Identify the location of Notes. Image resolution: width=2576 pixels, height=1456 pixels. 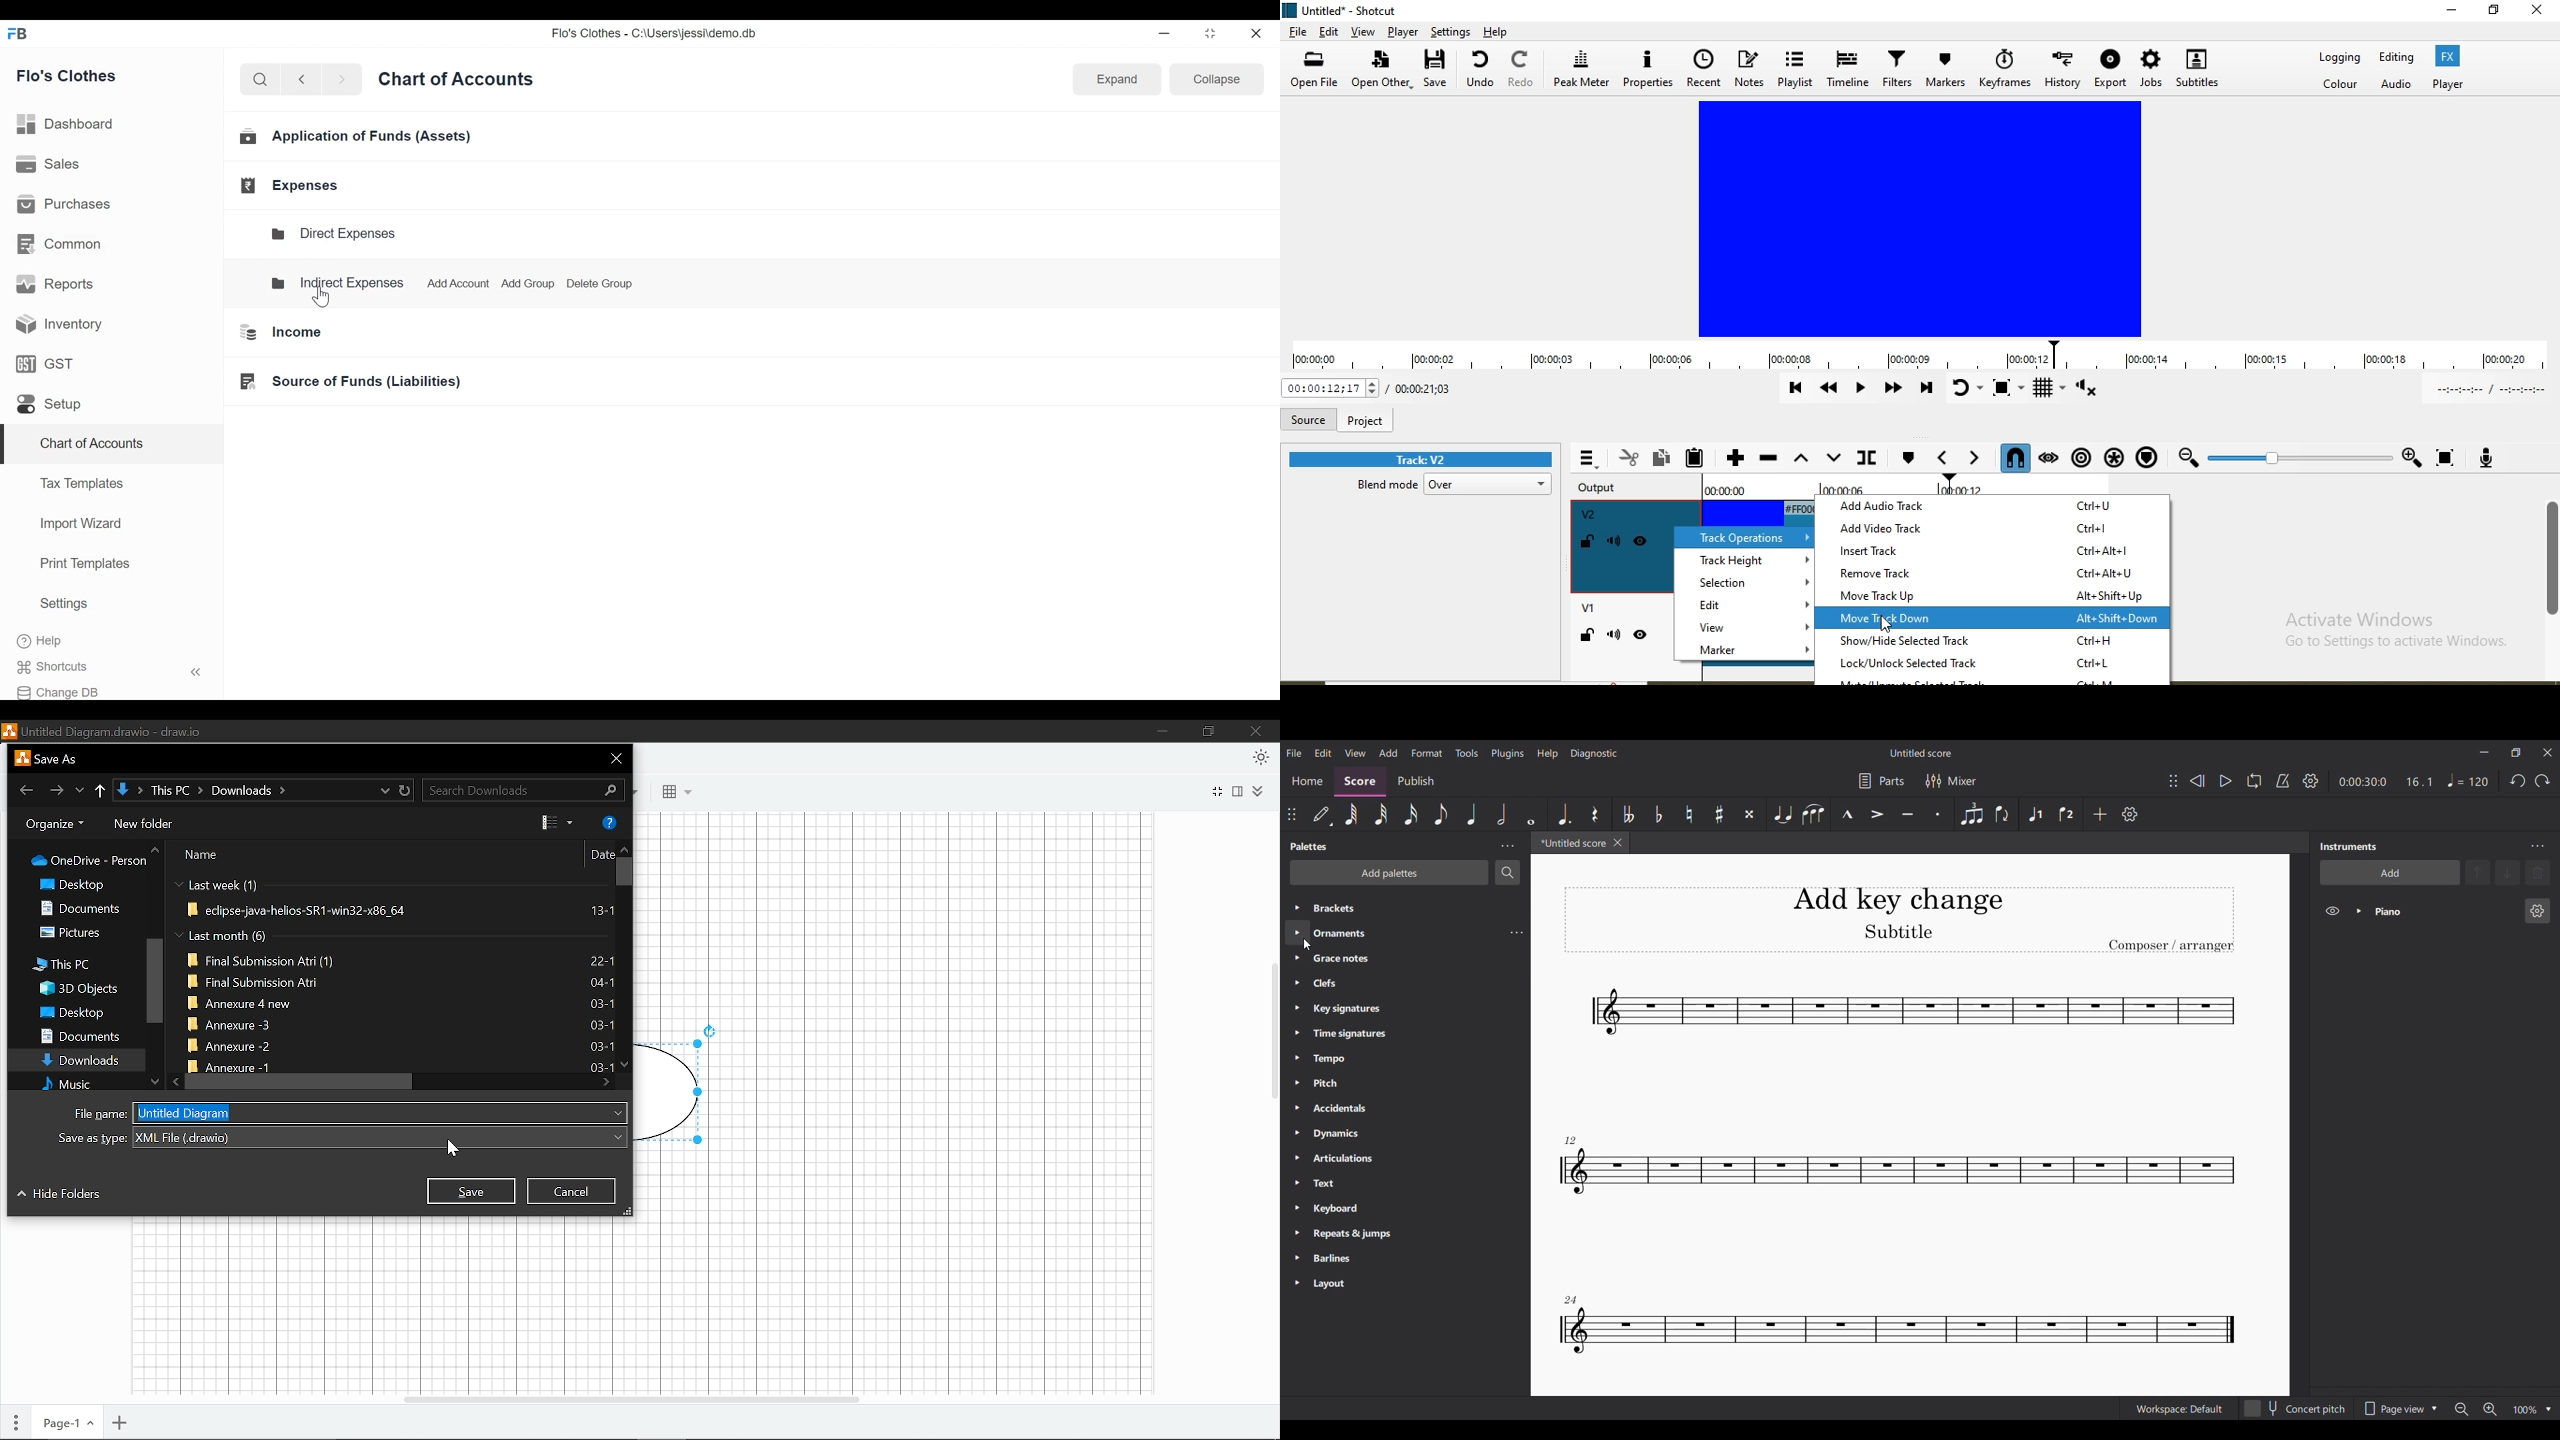
(1749, 72).